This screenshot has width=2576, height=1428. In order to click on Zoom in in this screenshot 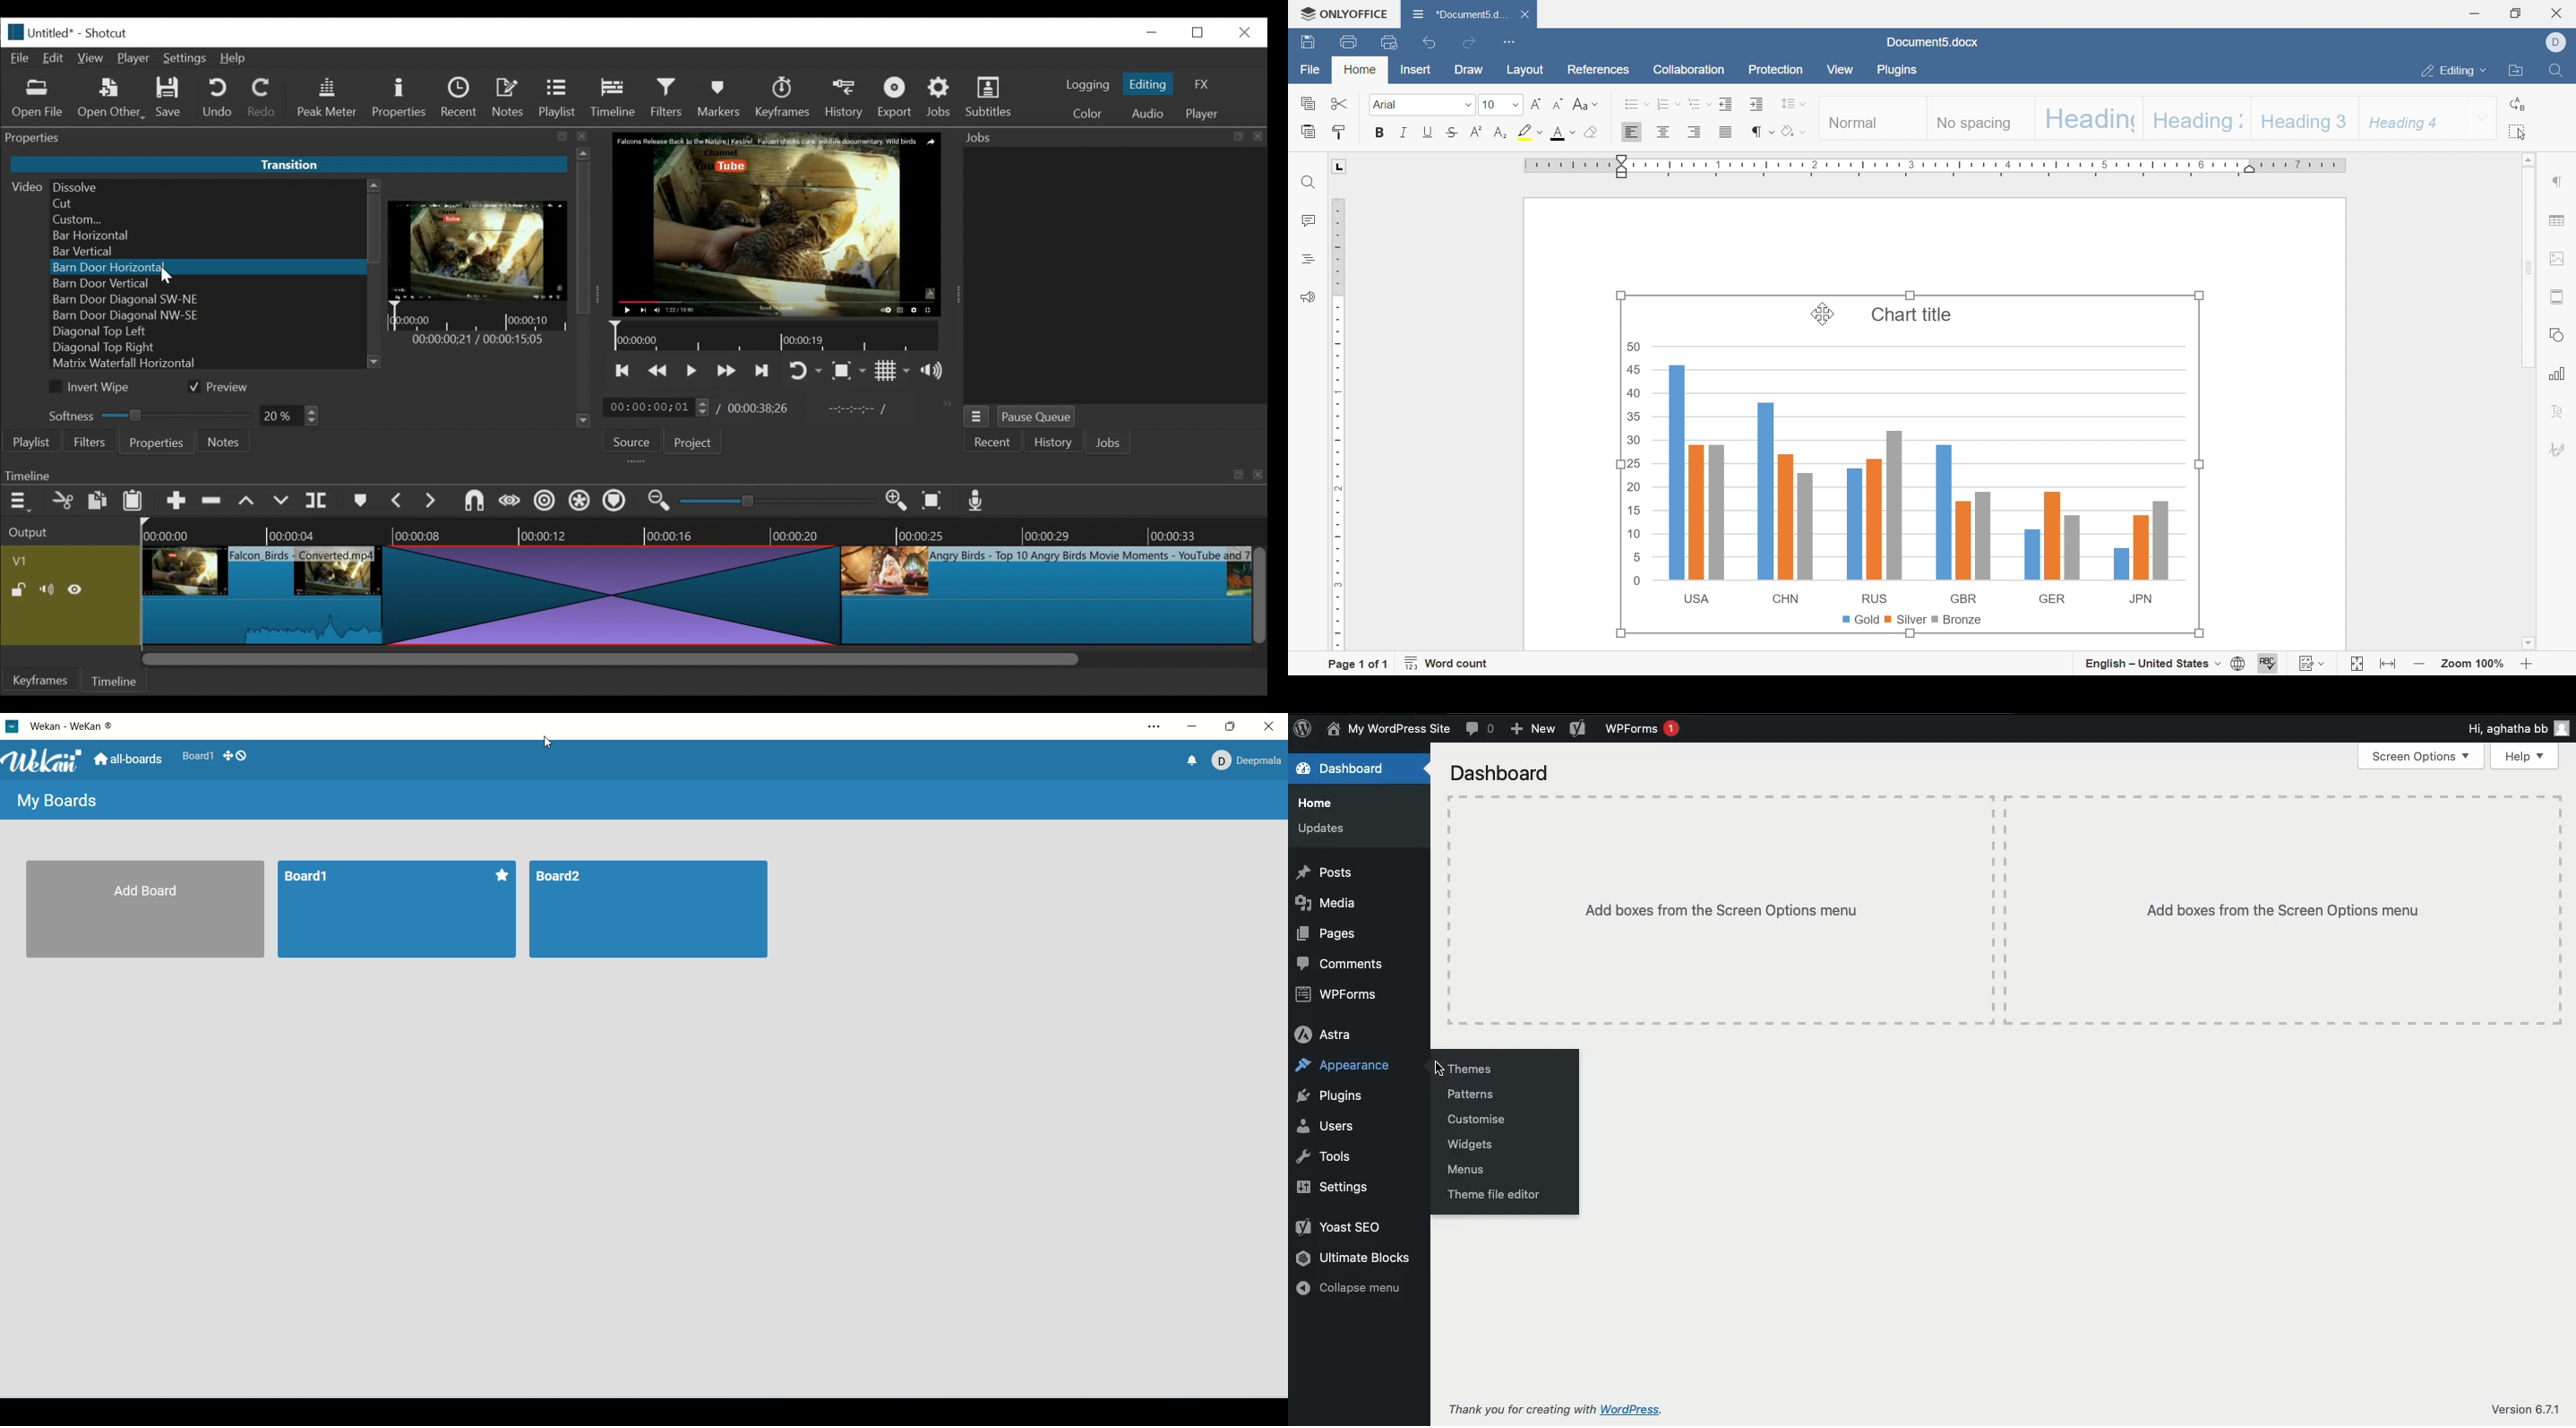, I will do `click(898, 502)`.